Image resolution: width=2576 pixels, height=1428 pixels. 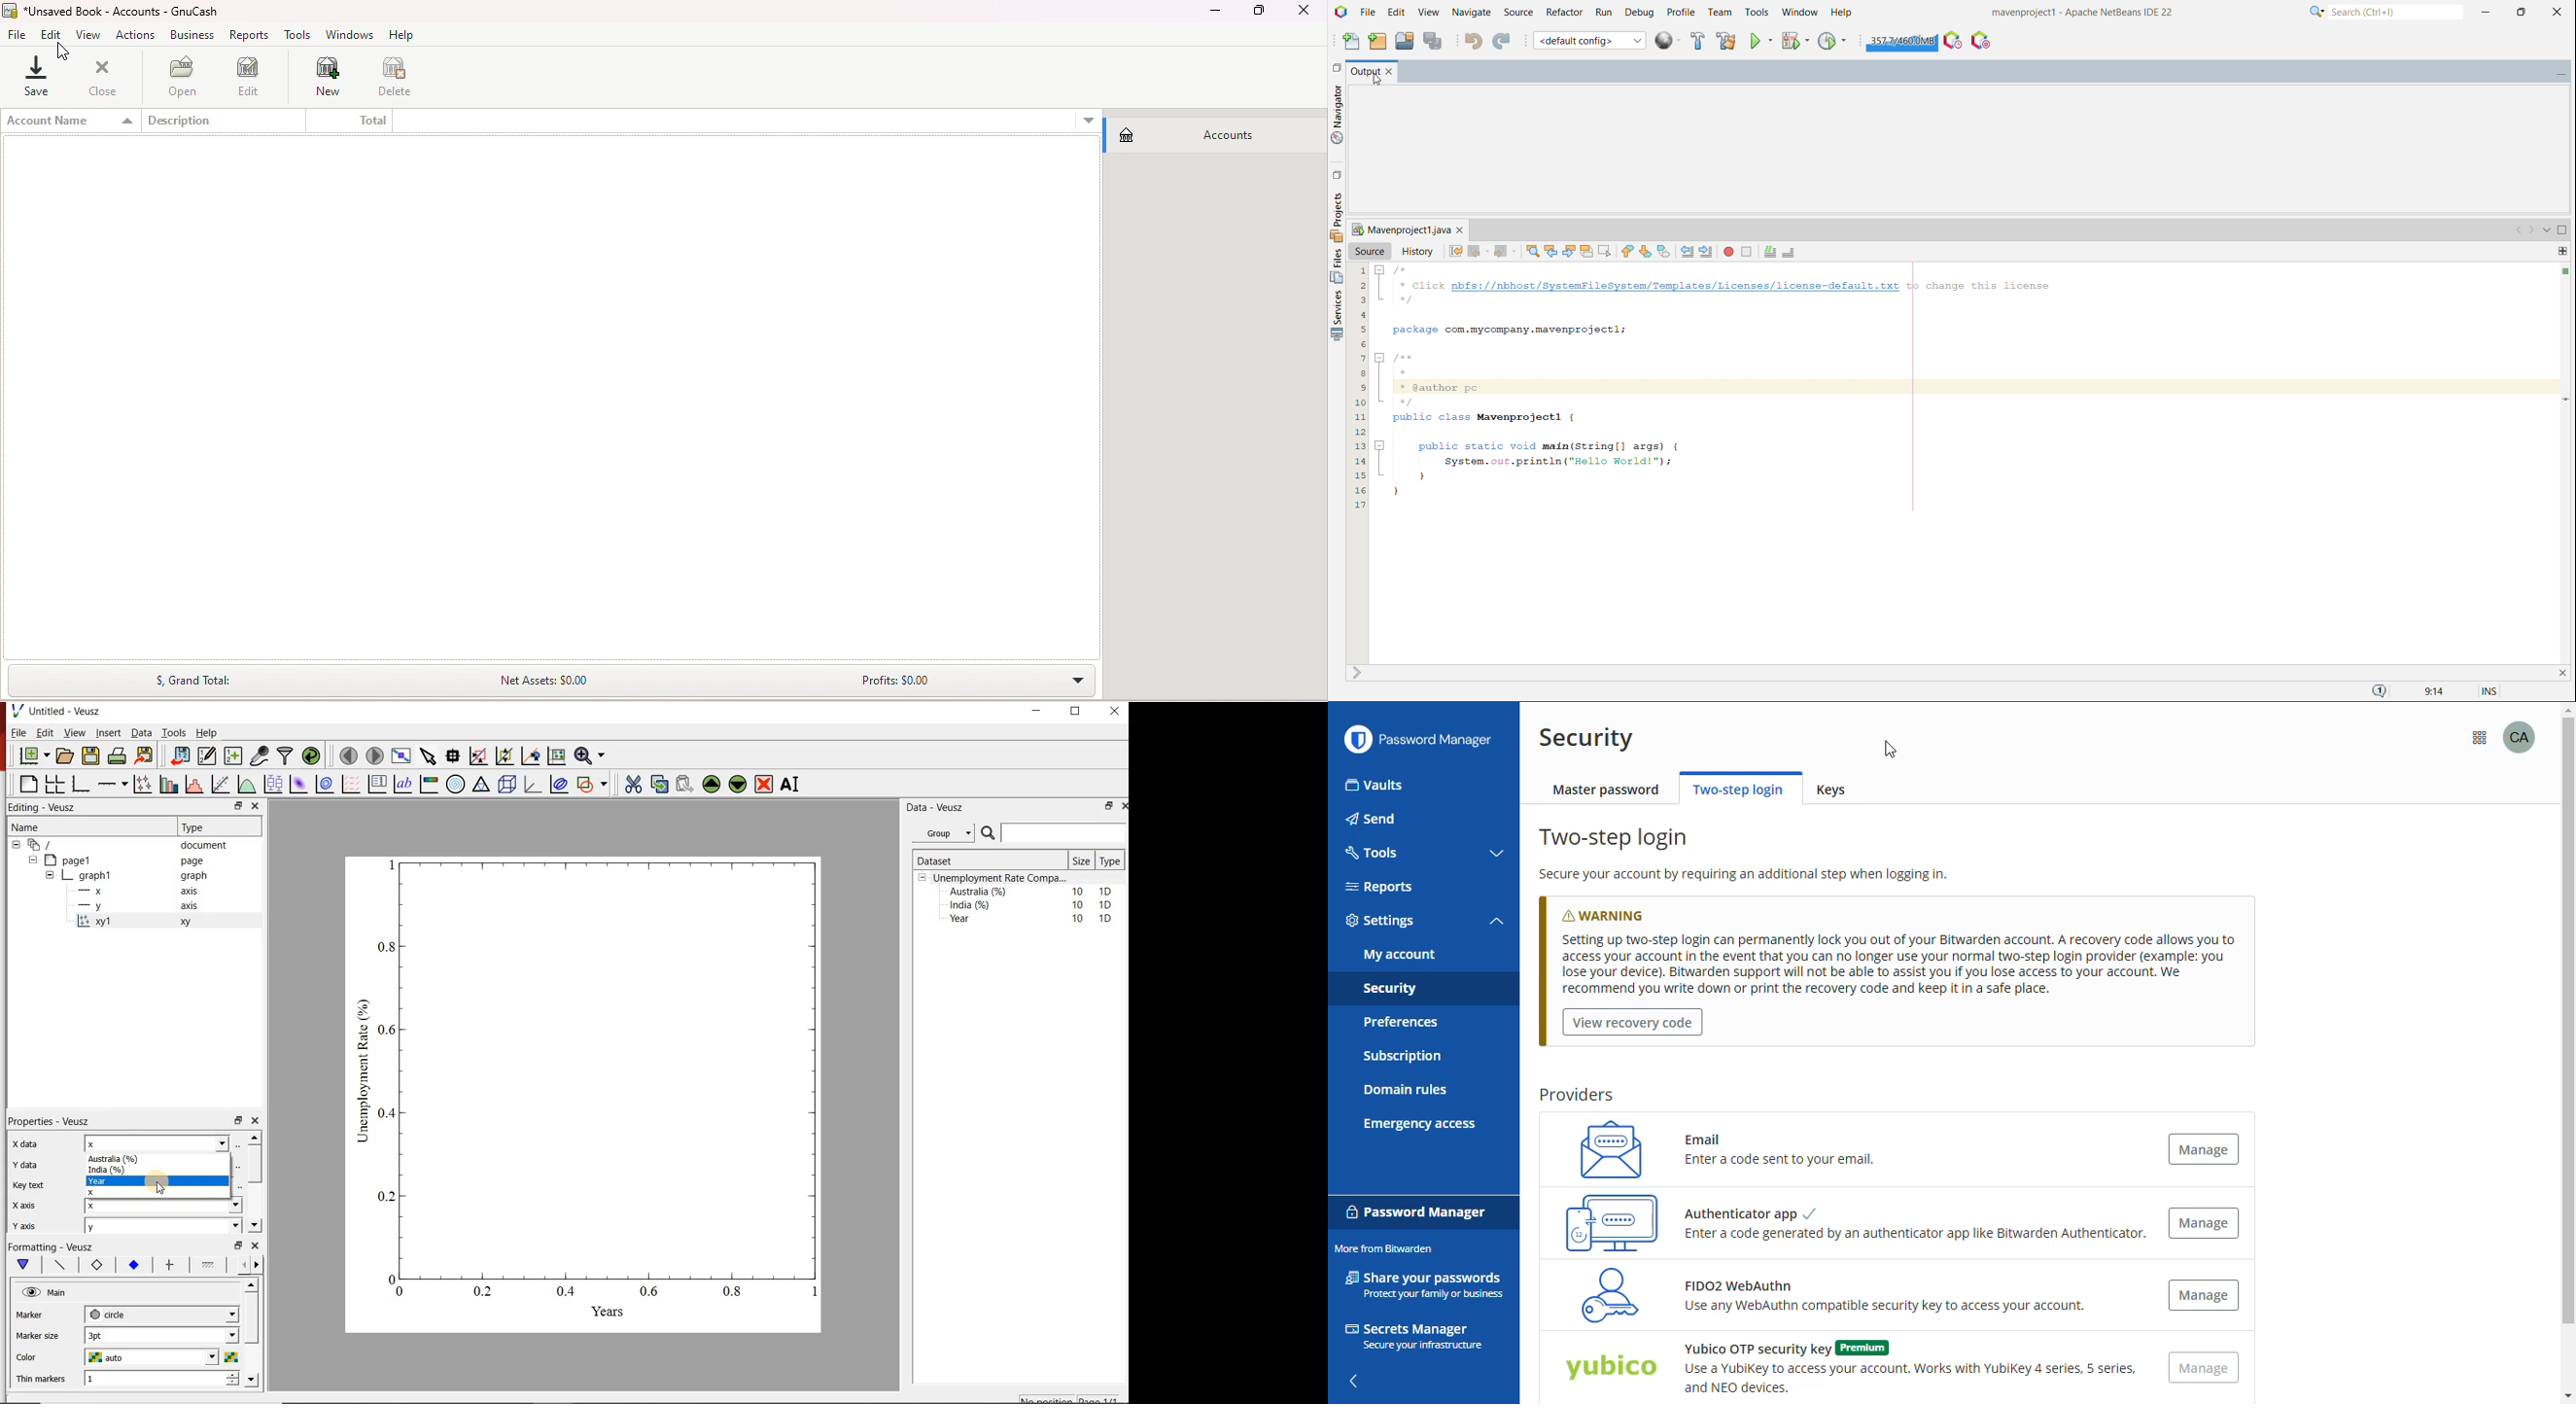 I want to click on File name, so click(x=122, y=12).